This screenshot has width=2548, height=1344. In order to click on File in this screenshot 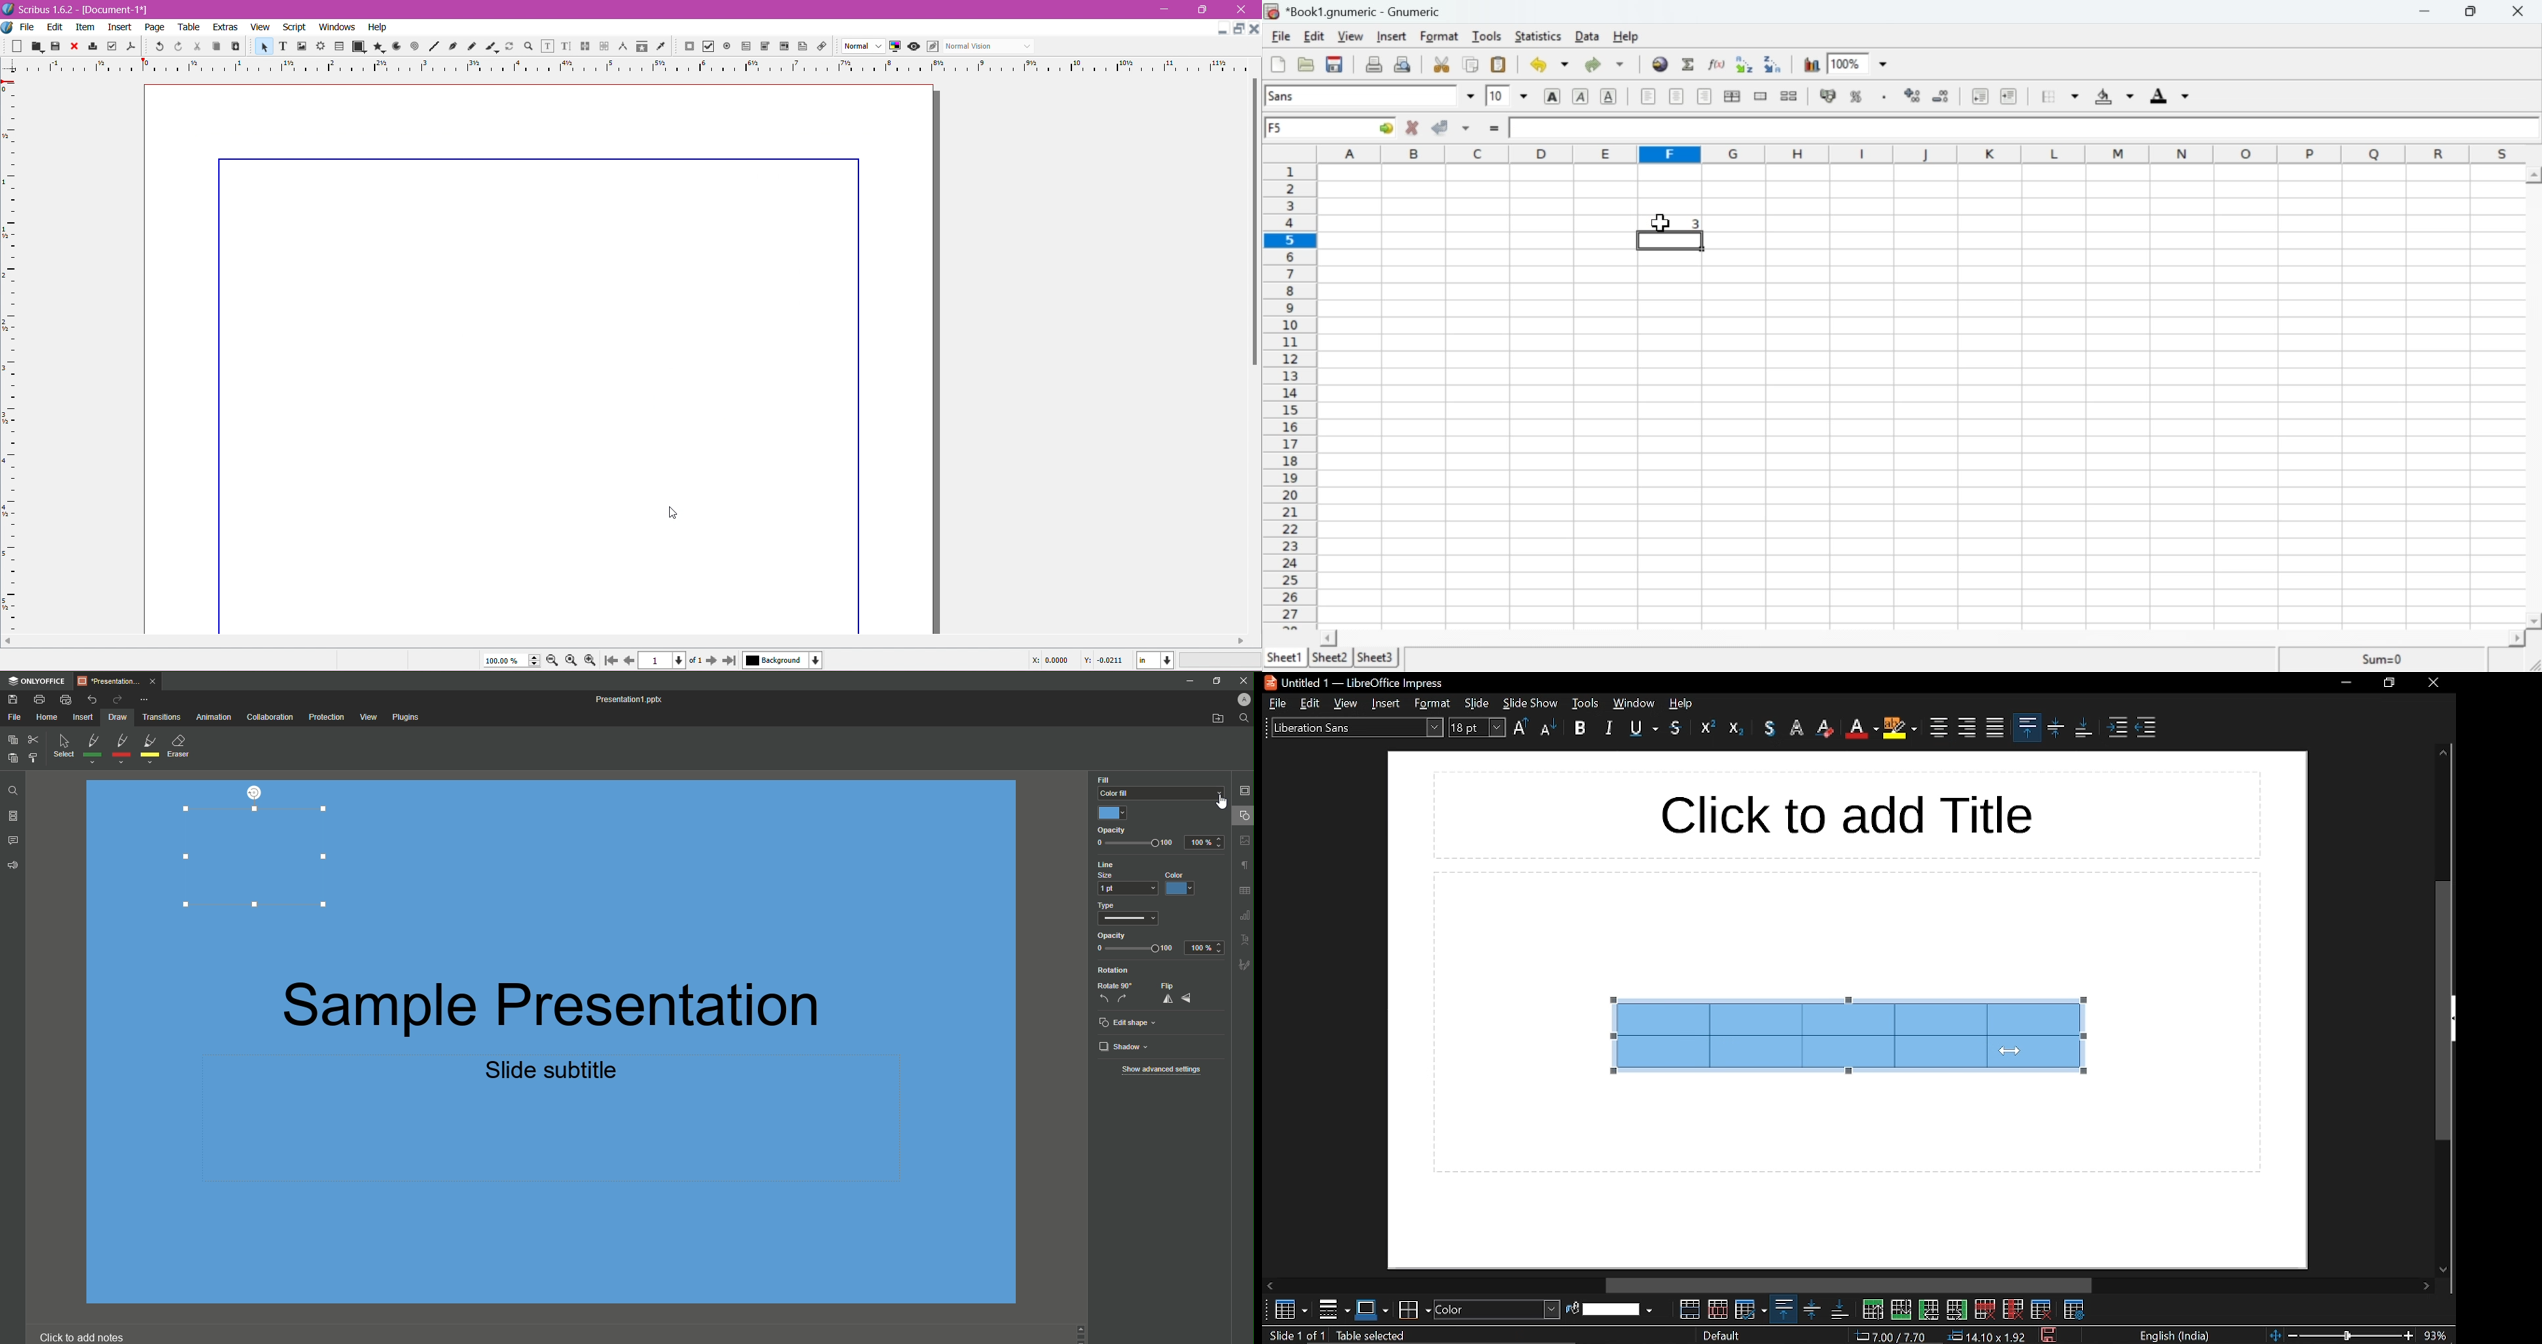, I will do `click(14, 717)`.